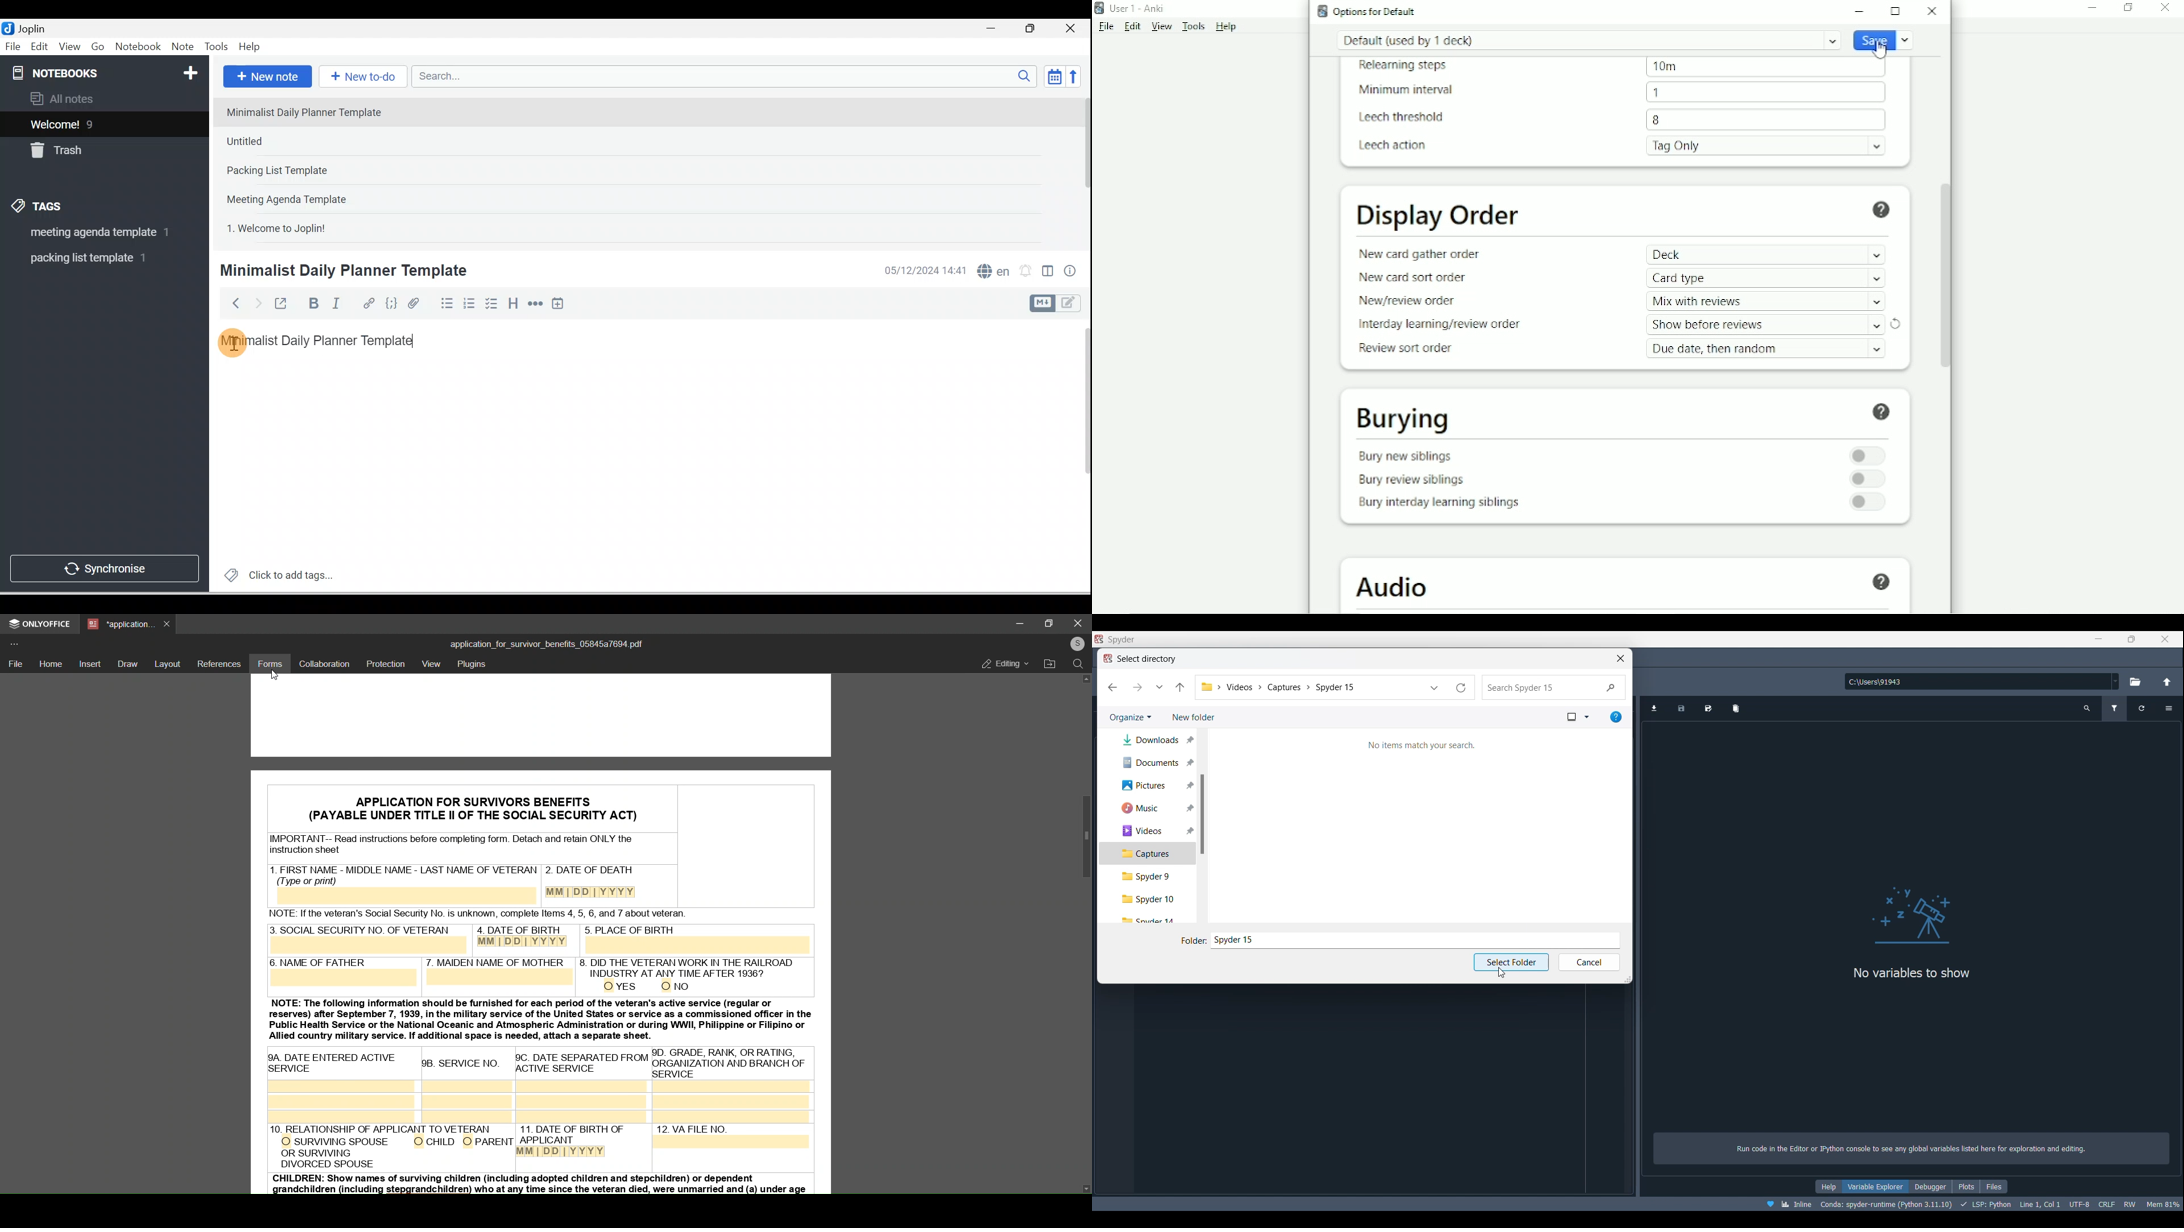 This screenshot has width=2184, height=1232. I want to click on Click to add tags, so click(274, 574).